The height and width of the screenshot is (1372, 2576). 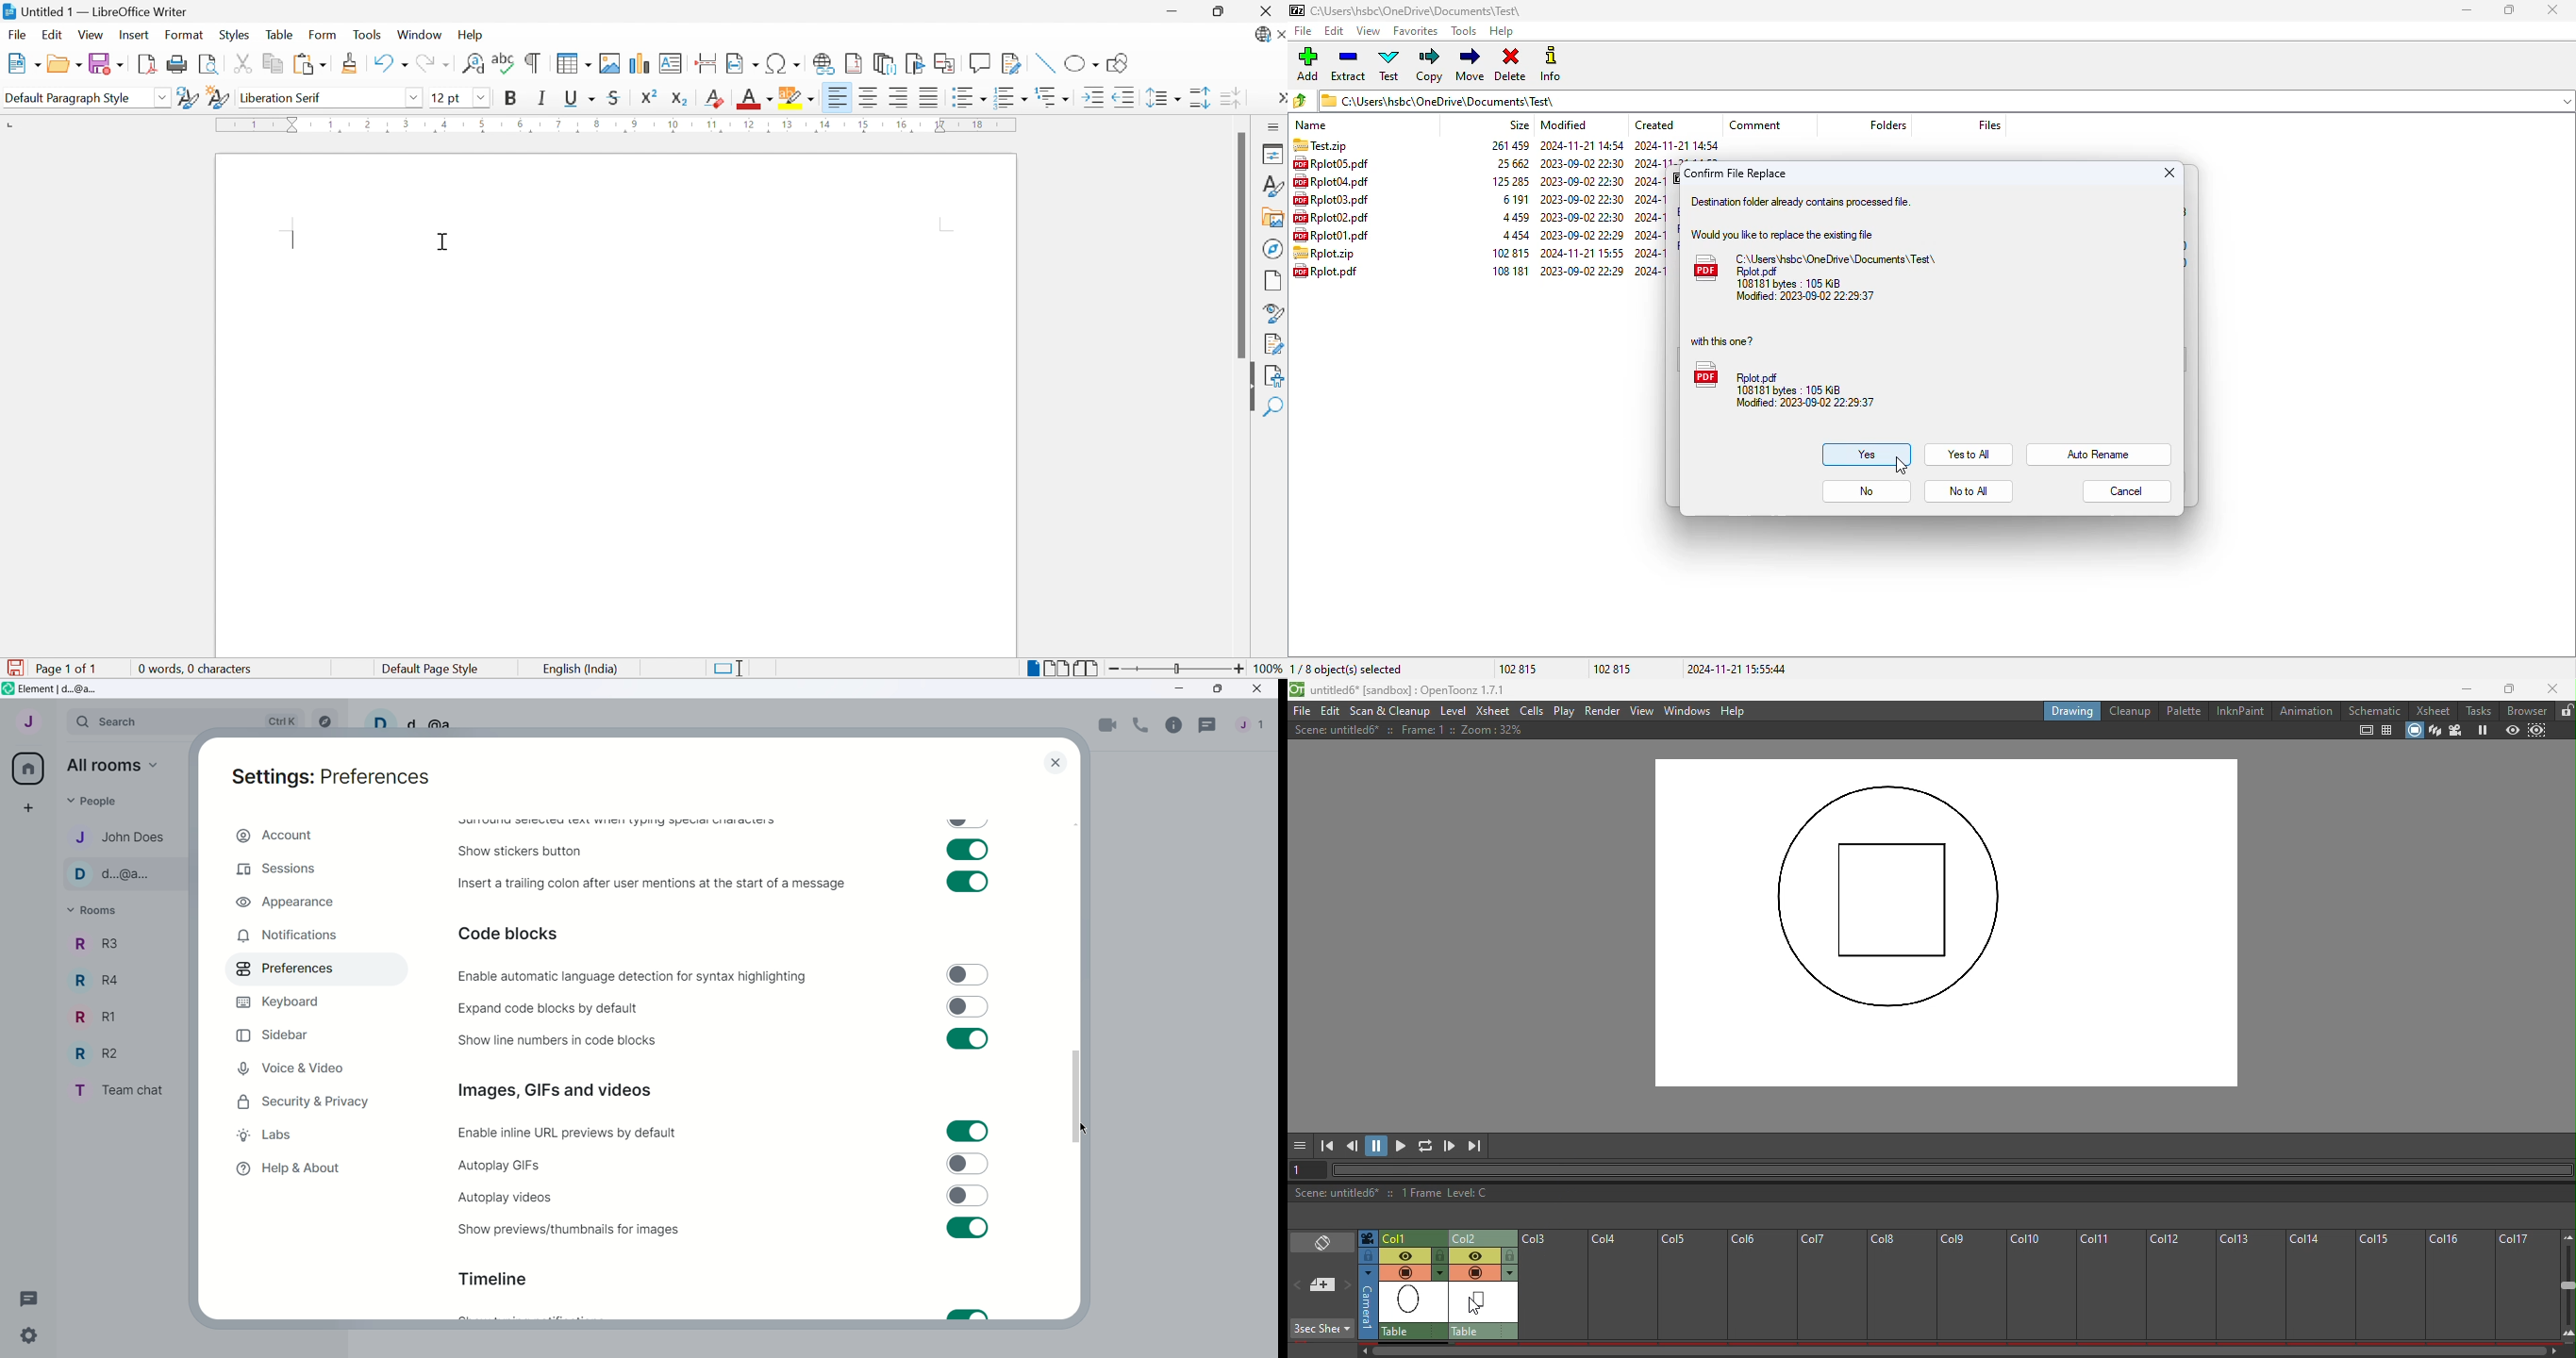 What do you see at coordinates (1414, 1302) in the screenshot?
I see `scene` at bounding box center [1414, 1302].